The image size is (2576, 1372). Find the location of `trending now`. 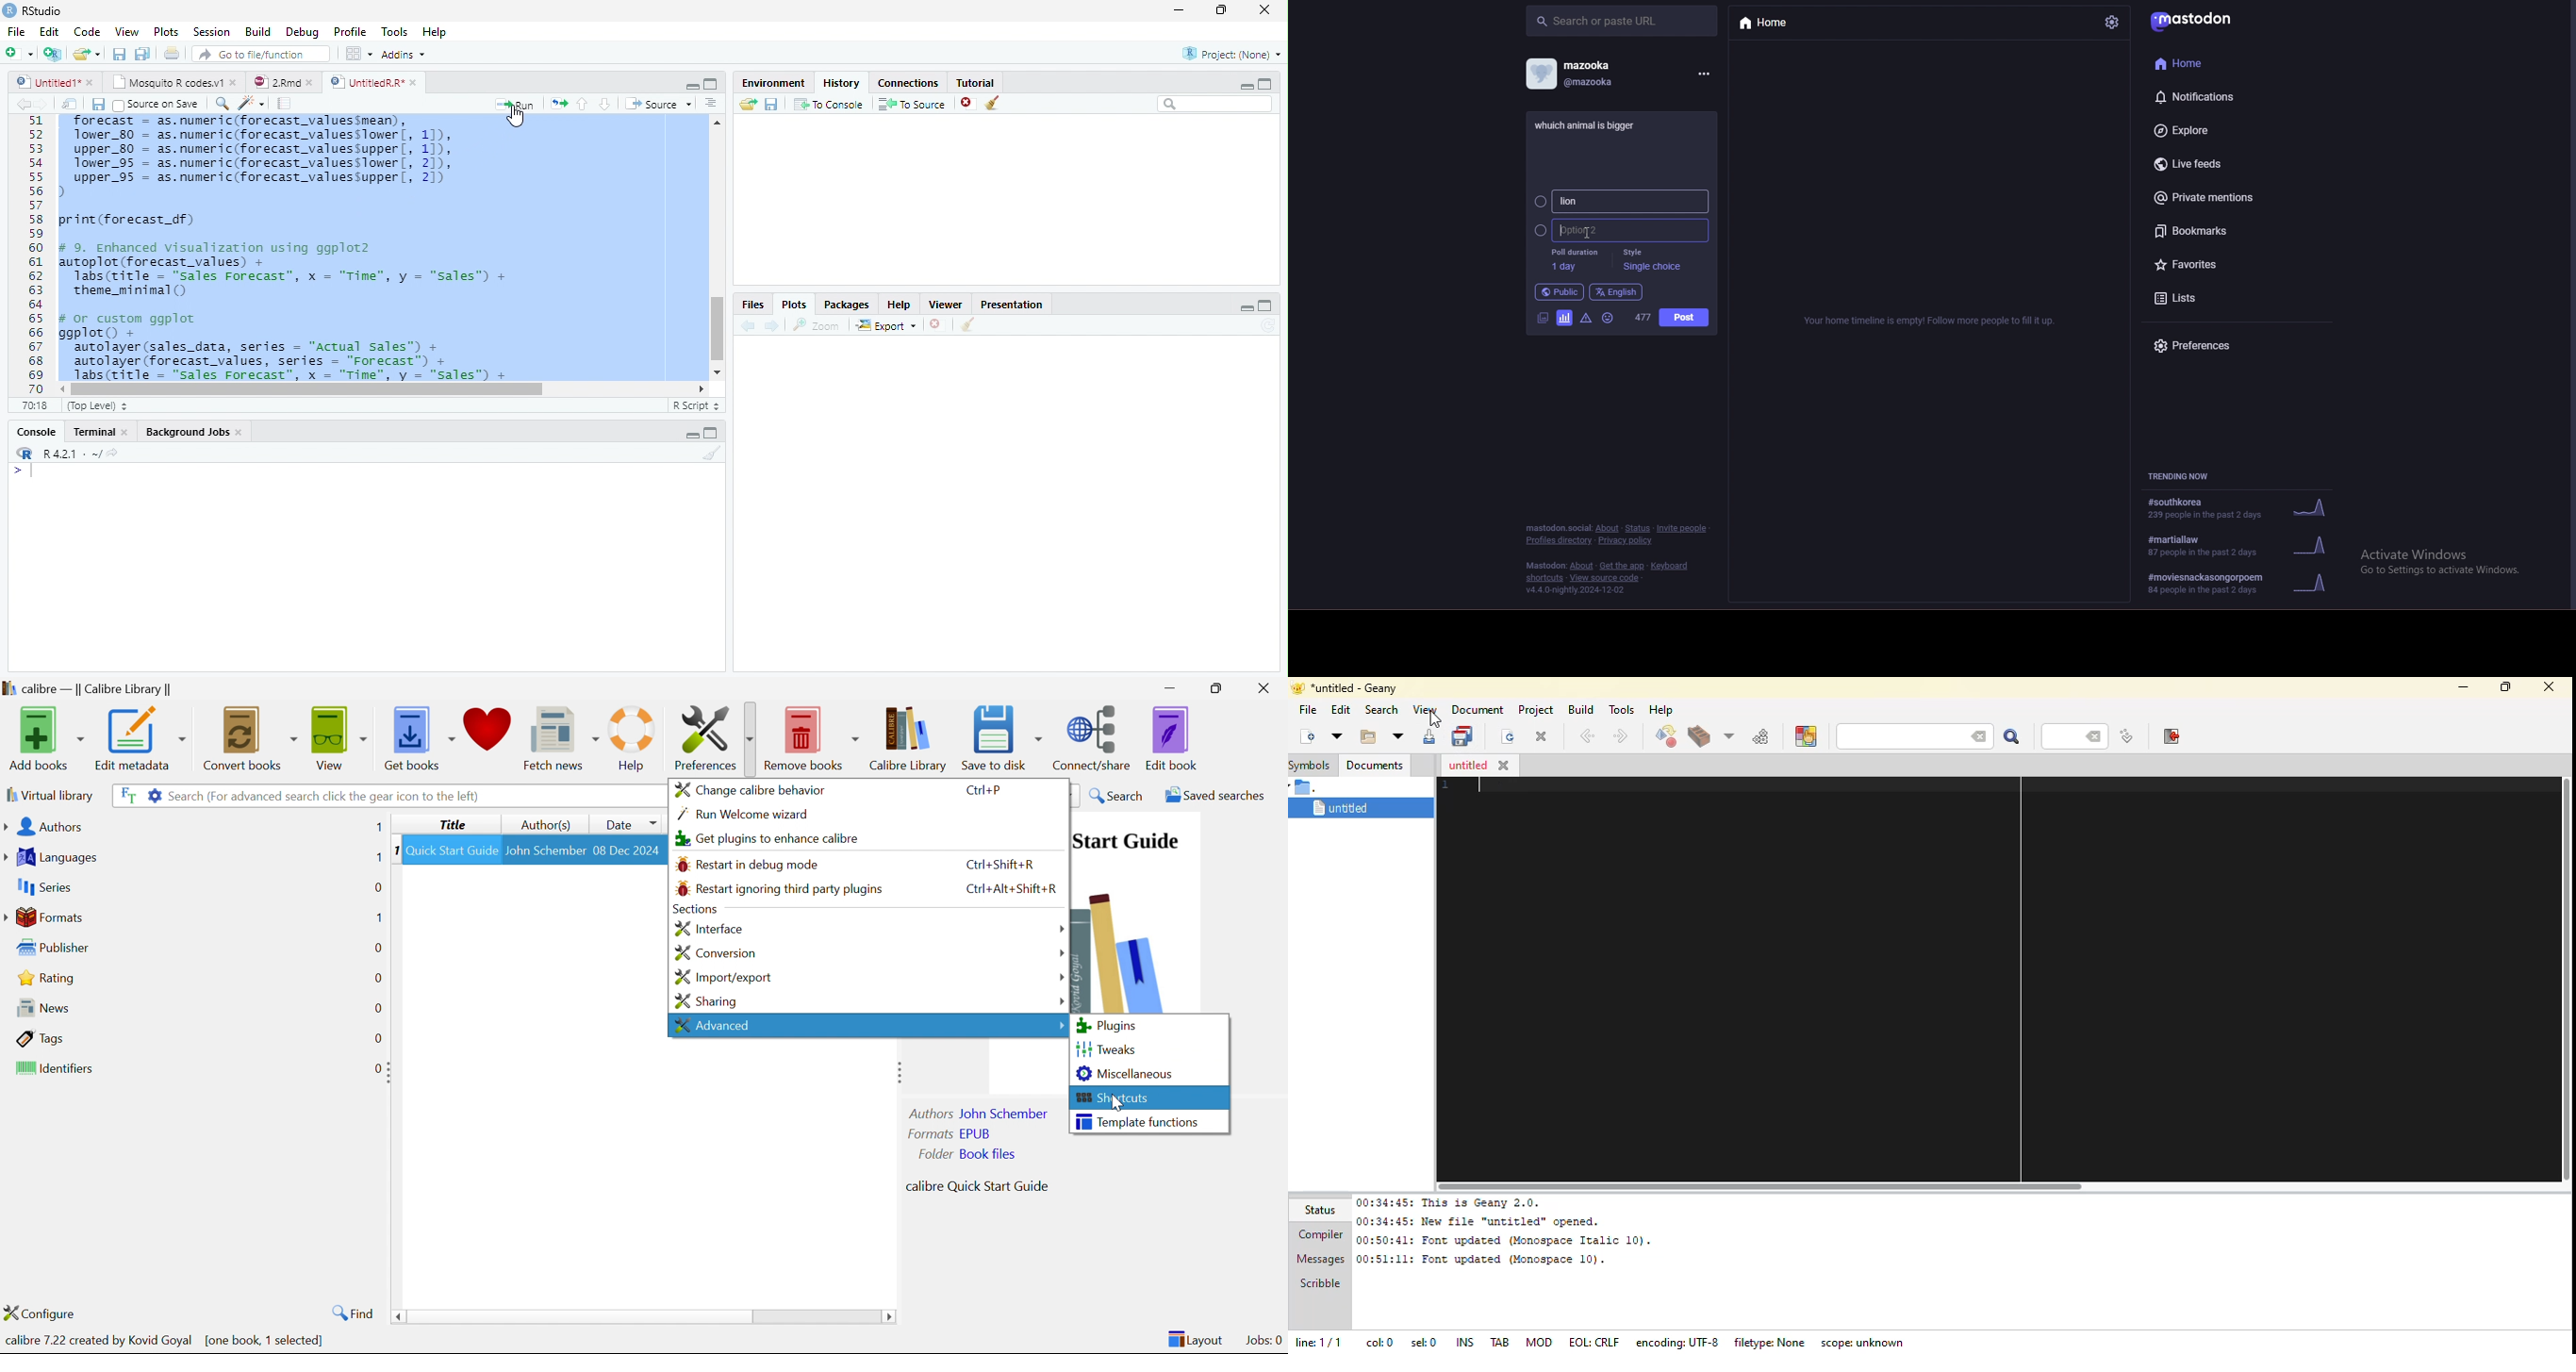

trending now is located at coordinates (2189, 477).